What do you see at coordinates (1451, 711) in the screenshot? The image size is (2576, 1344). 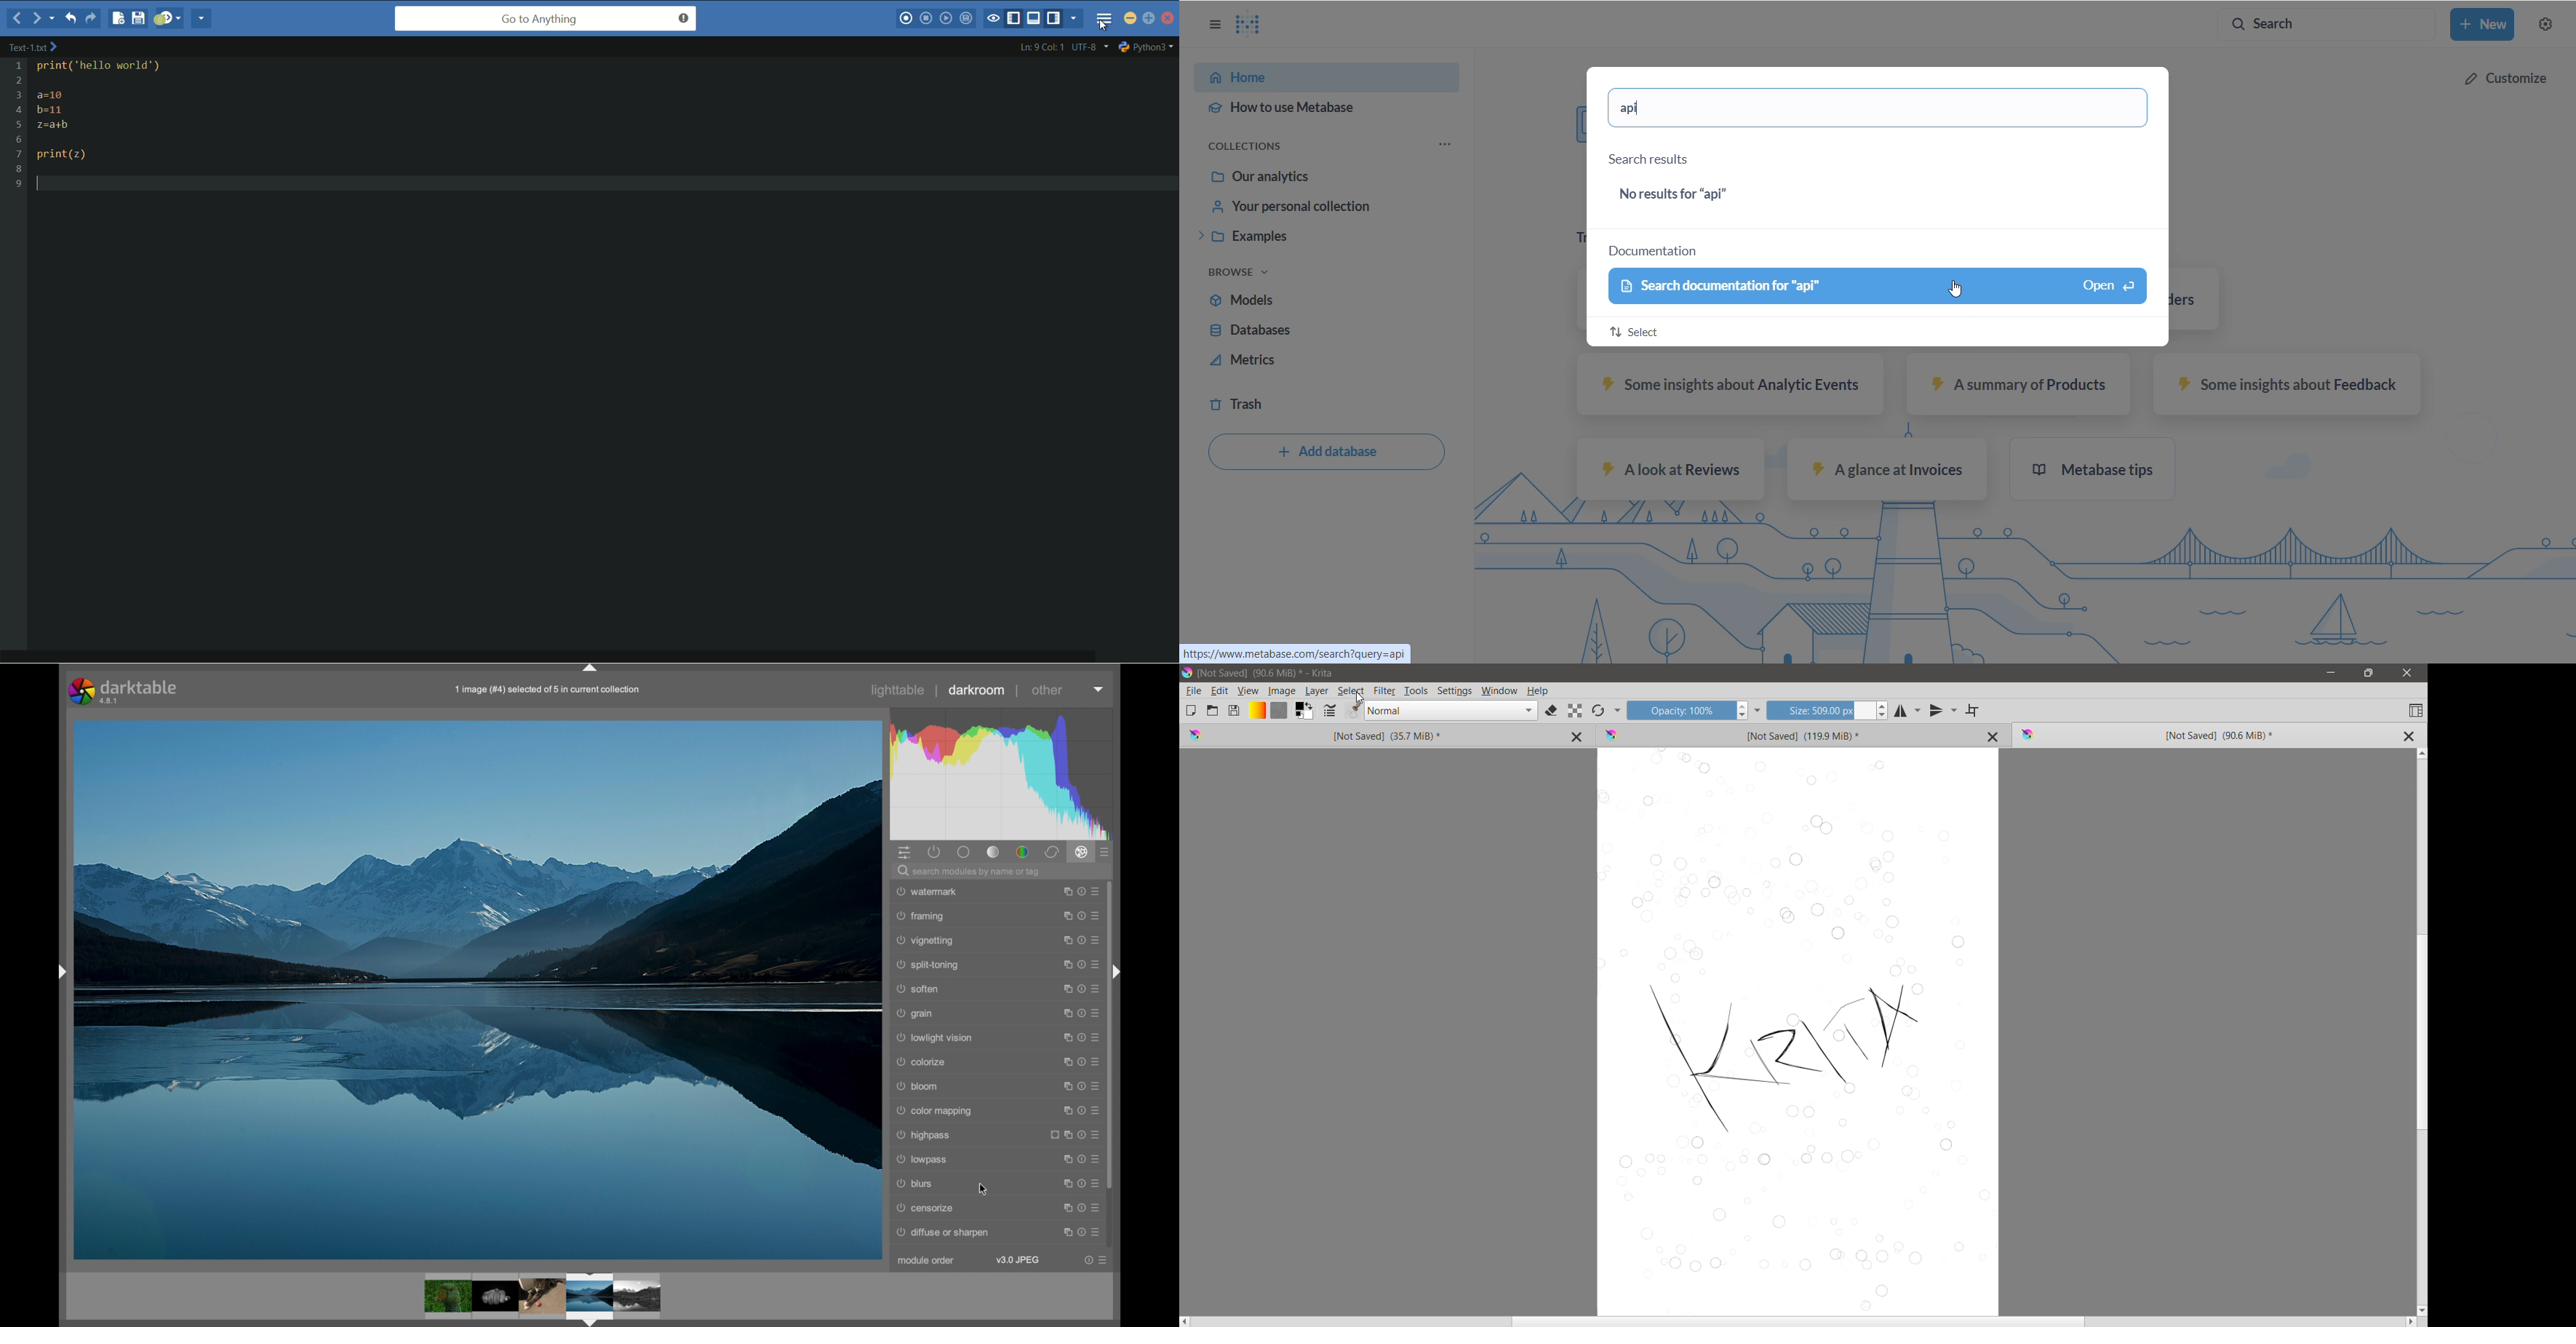 I see `Blending mode` at bounding box center [1451, 711].